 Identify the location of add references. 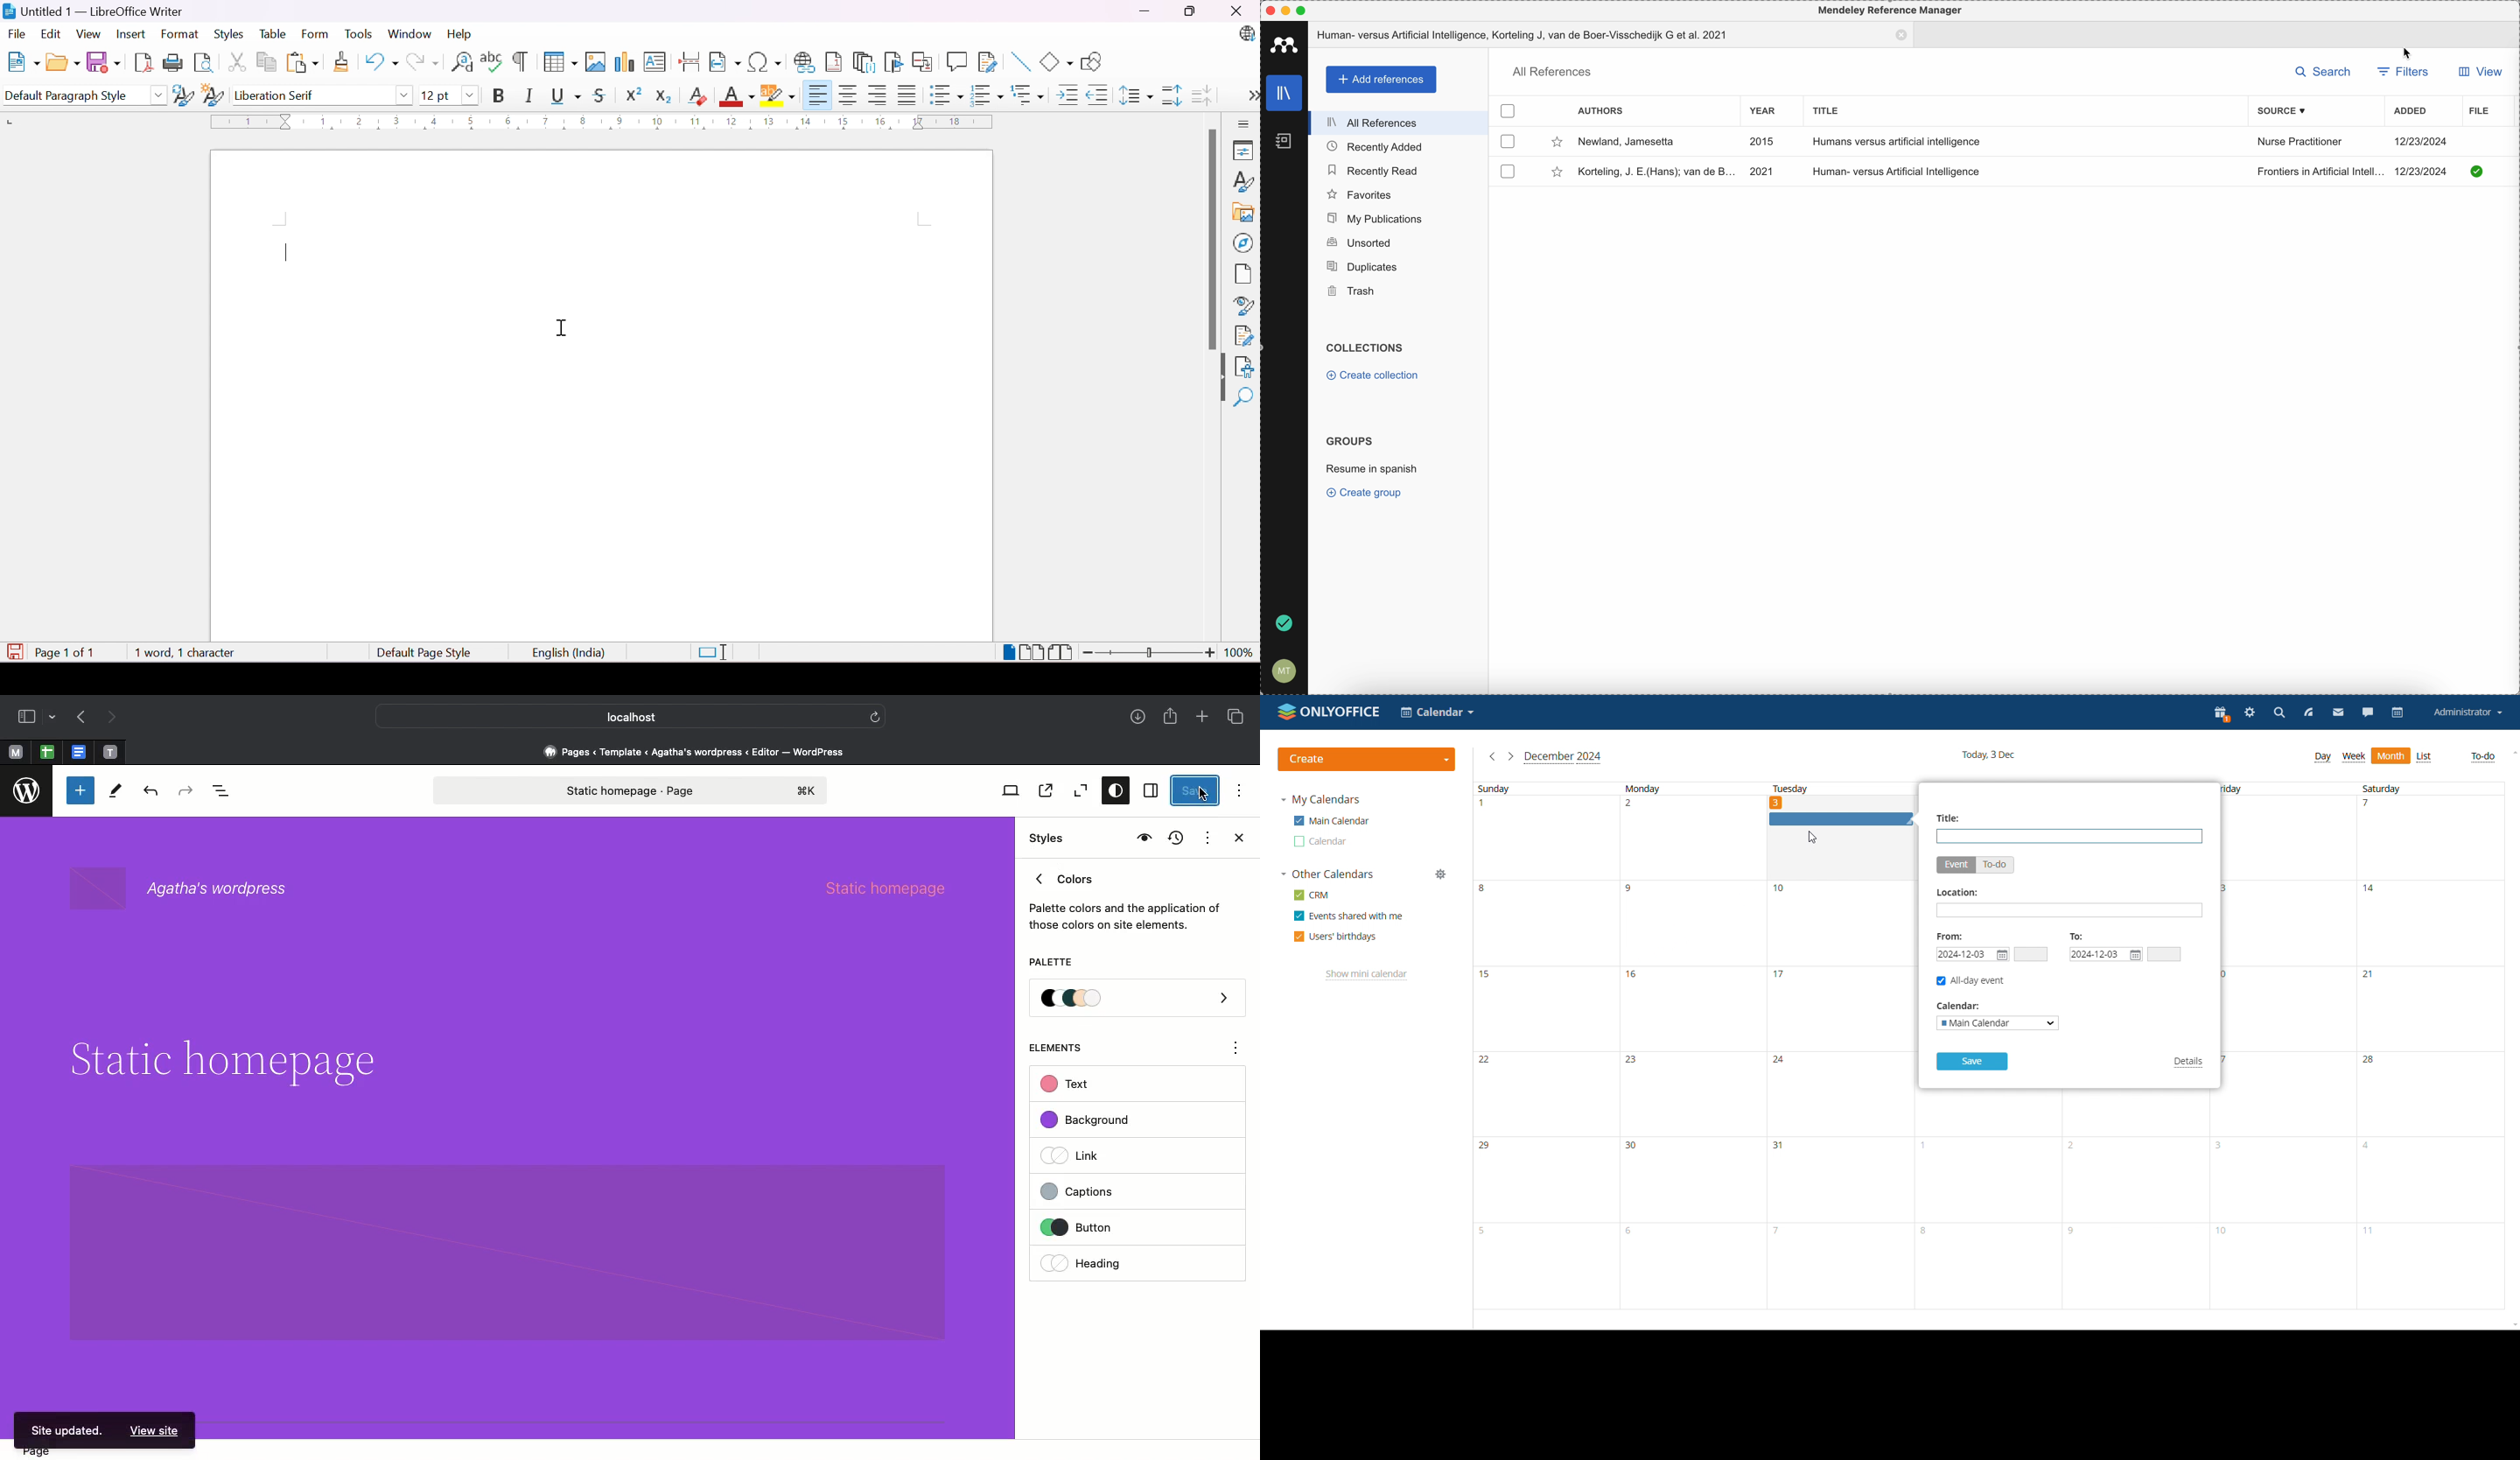
(1380, 80).